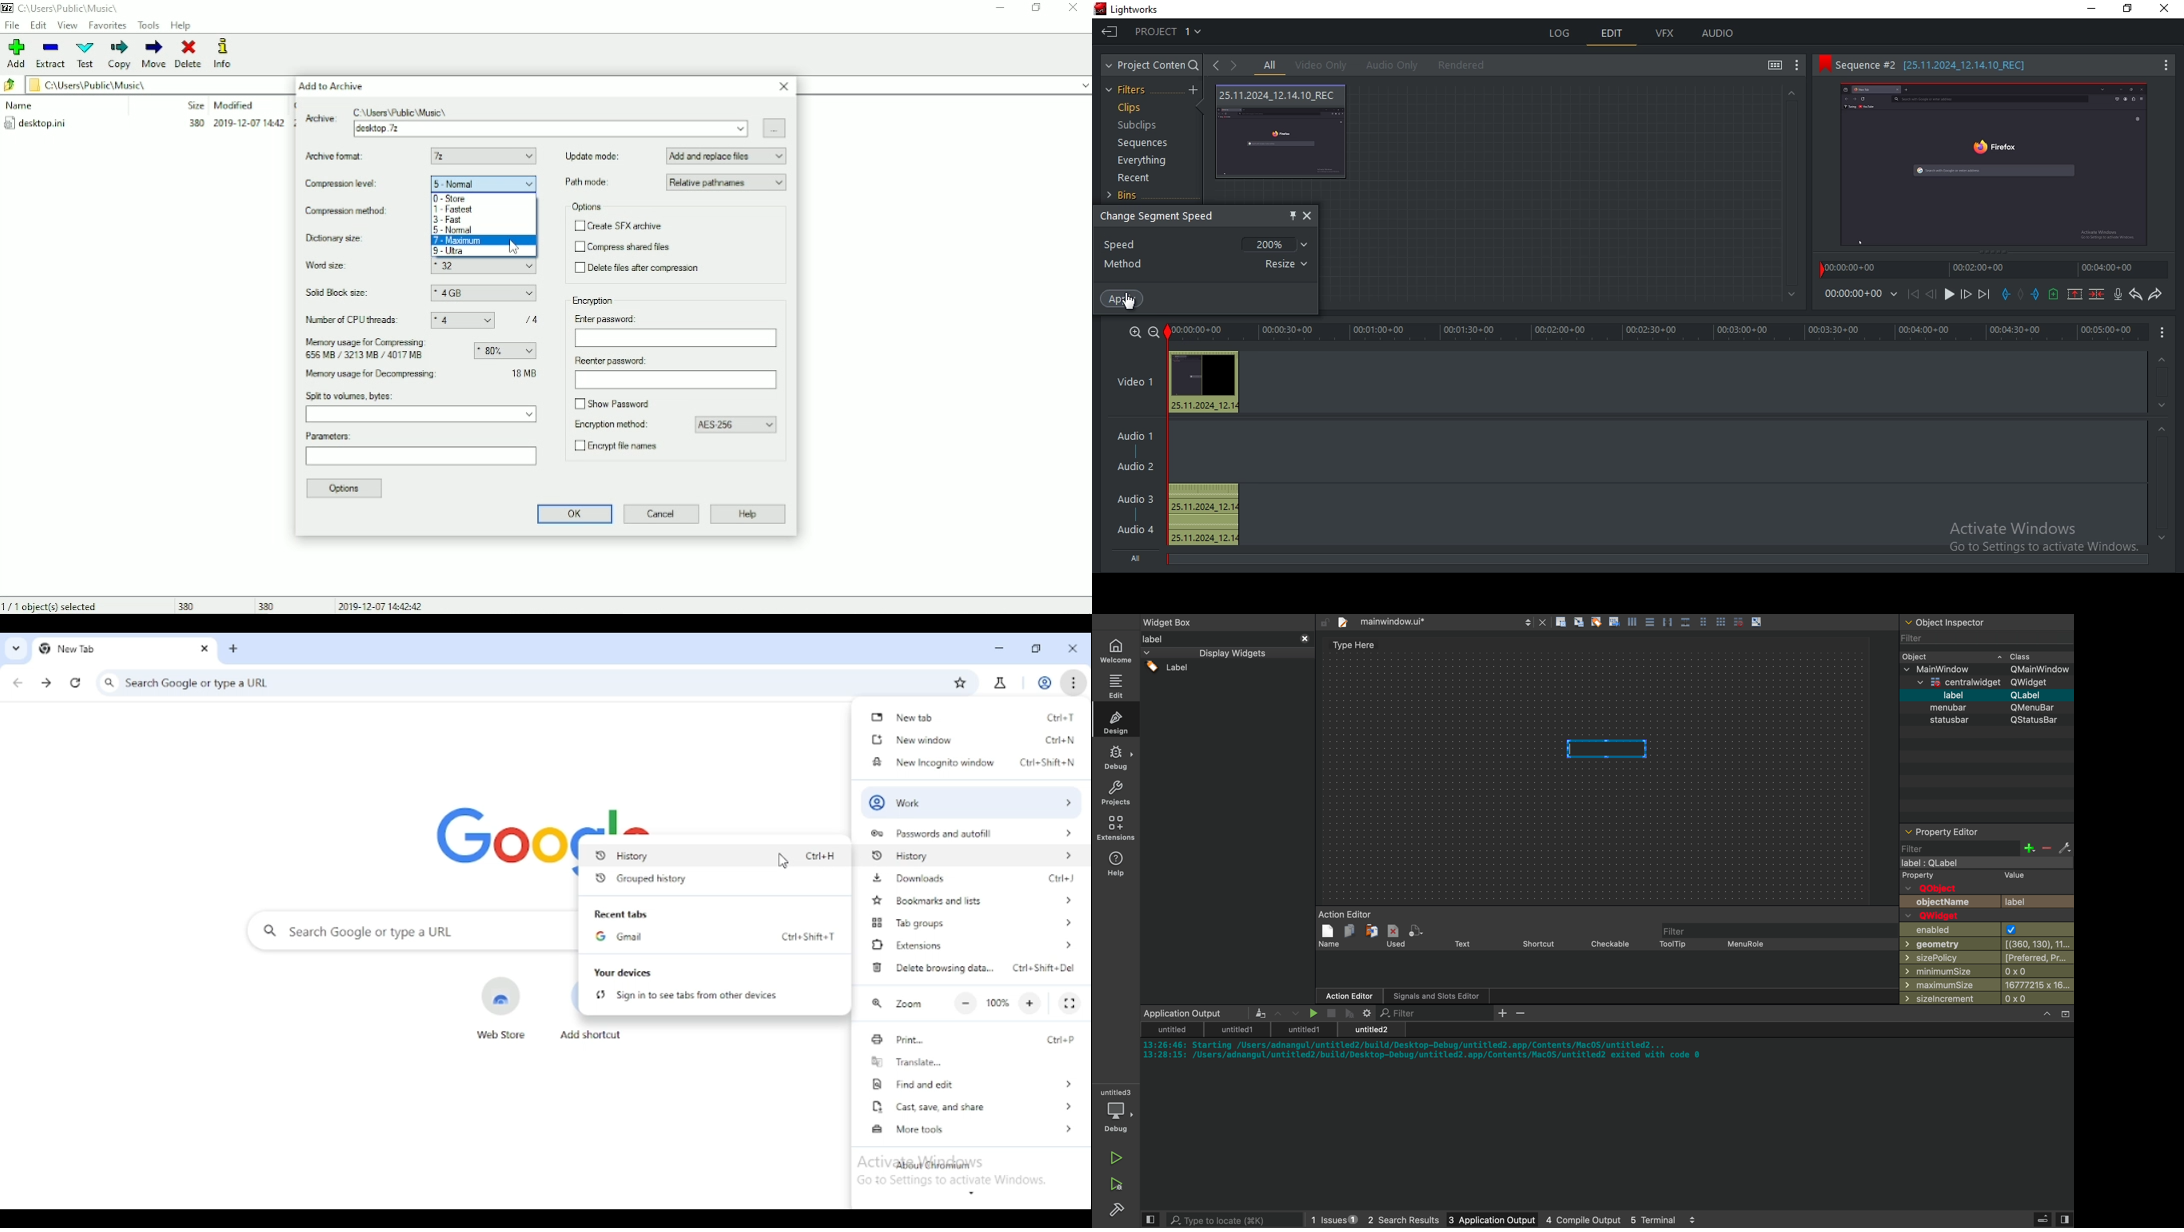 This screenshot has width=2184, height=1232. Describe the element at coordinates (588, 207) in the screenshot. I see `Options` at that location.